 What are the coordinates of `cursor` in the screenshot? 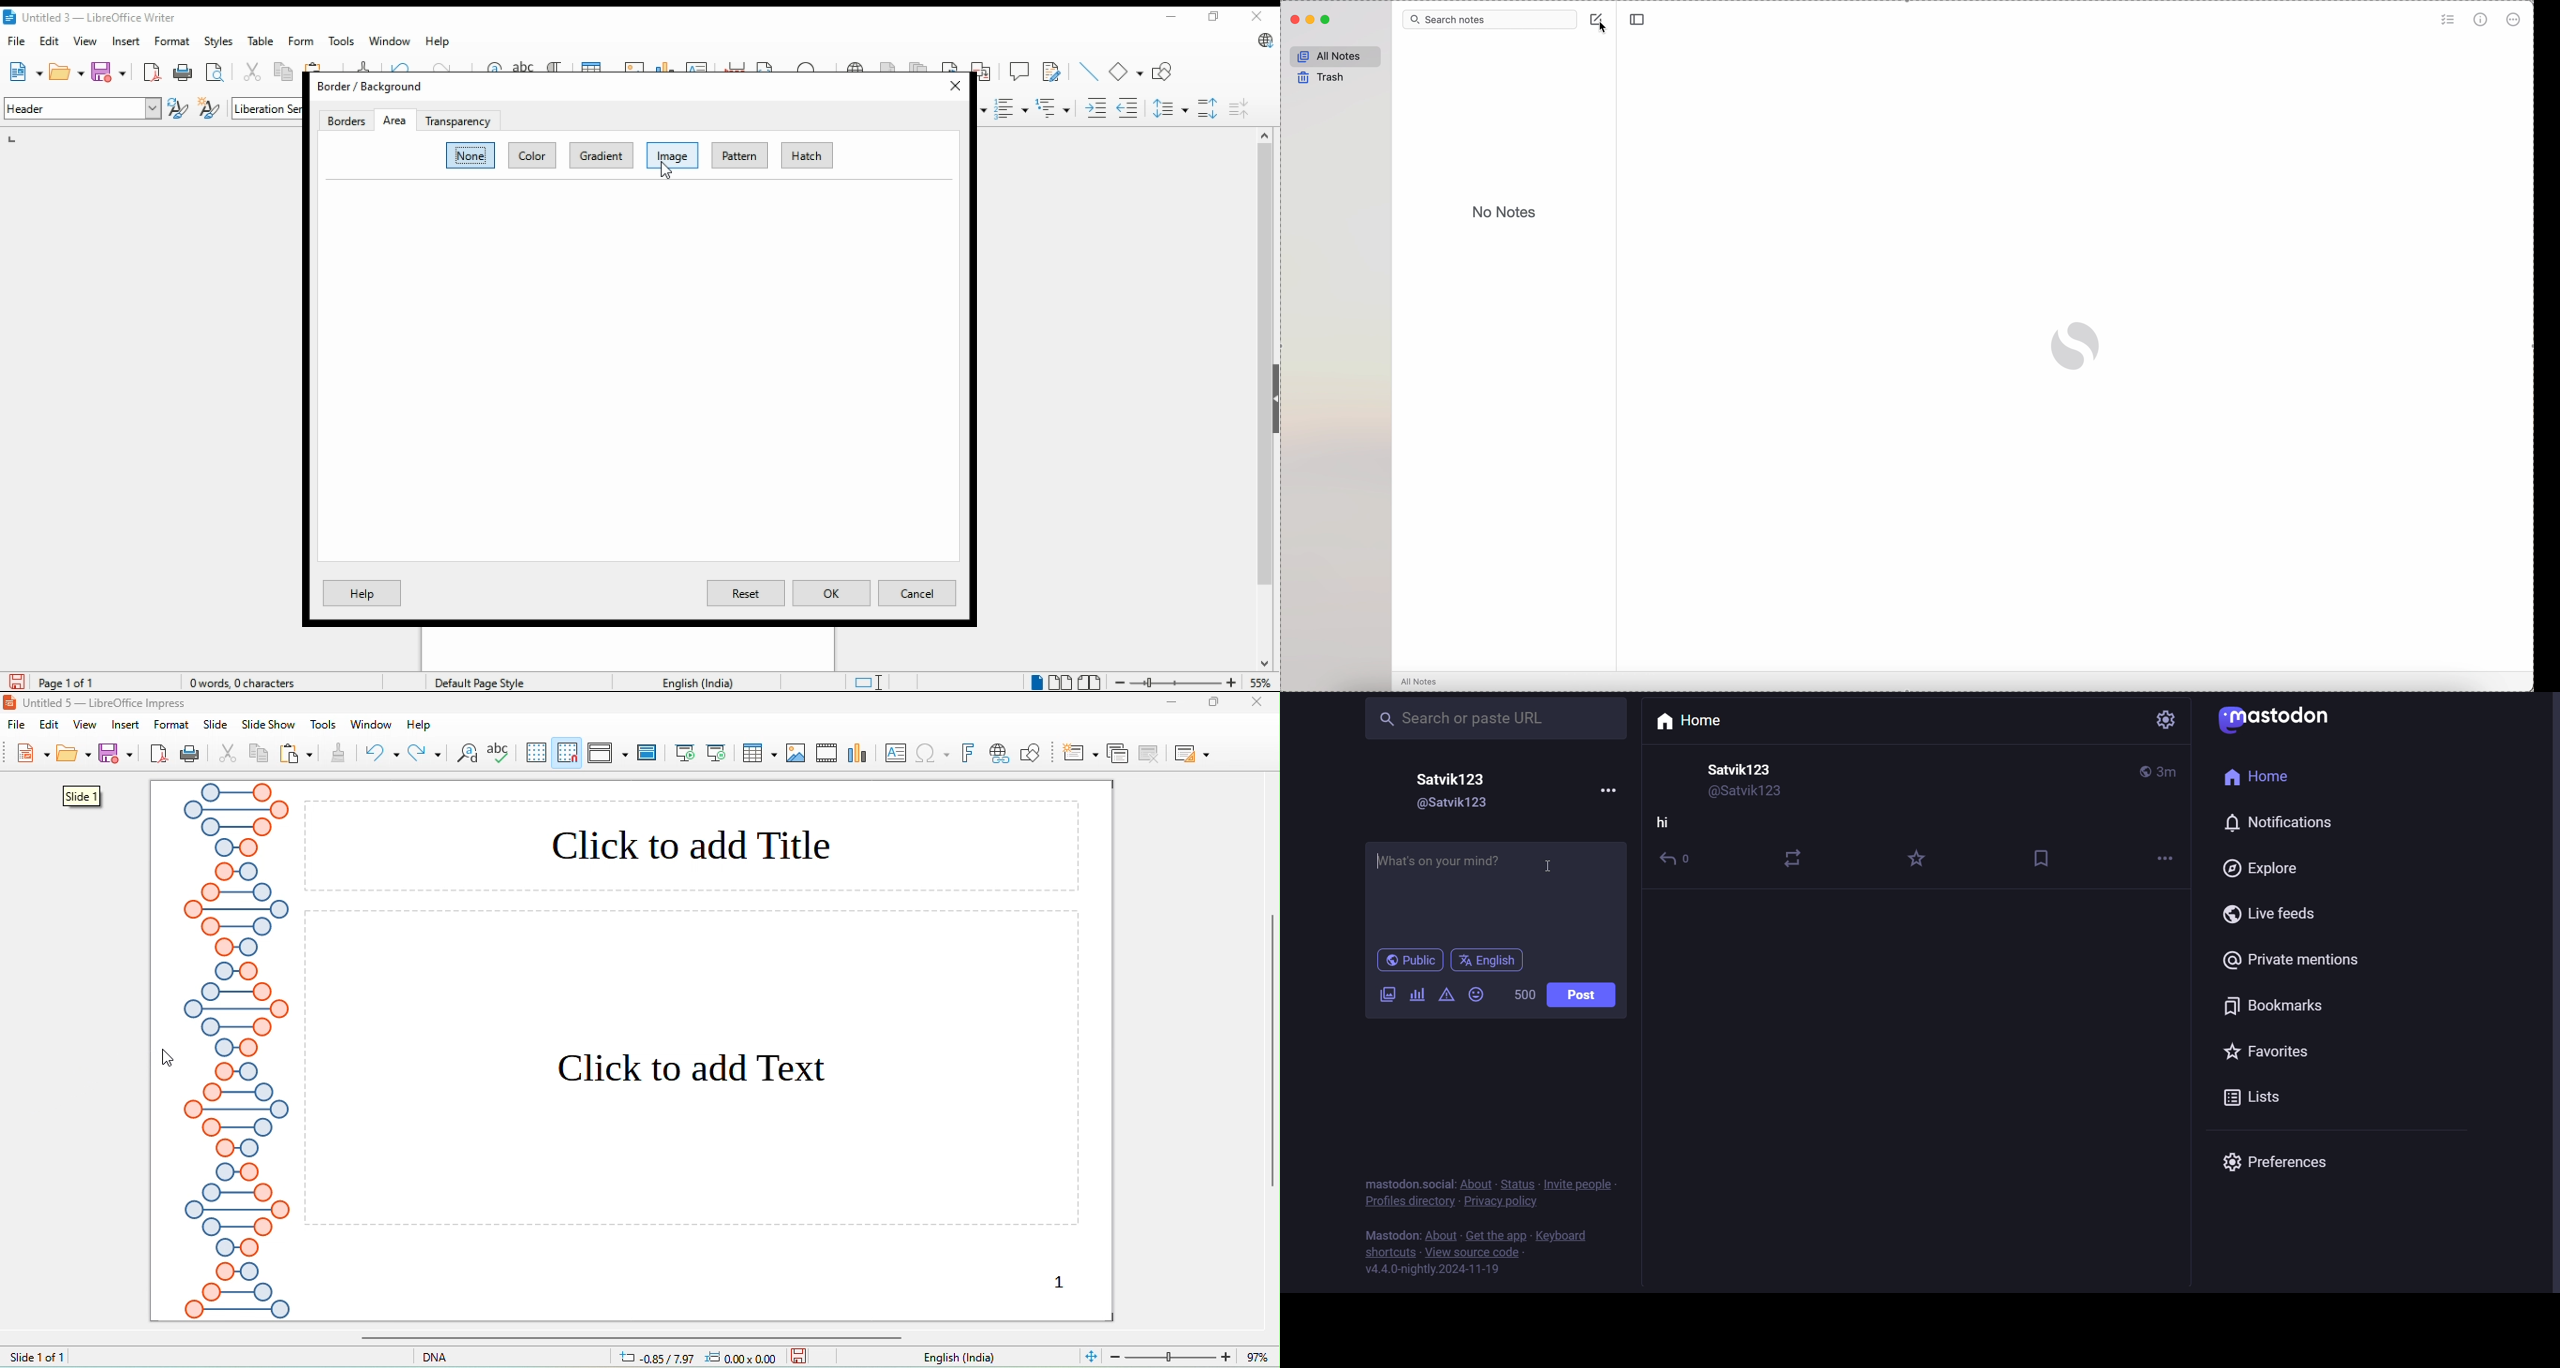 It's located at (1603, 30).